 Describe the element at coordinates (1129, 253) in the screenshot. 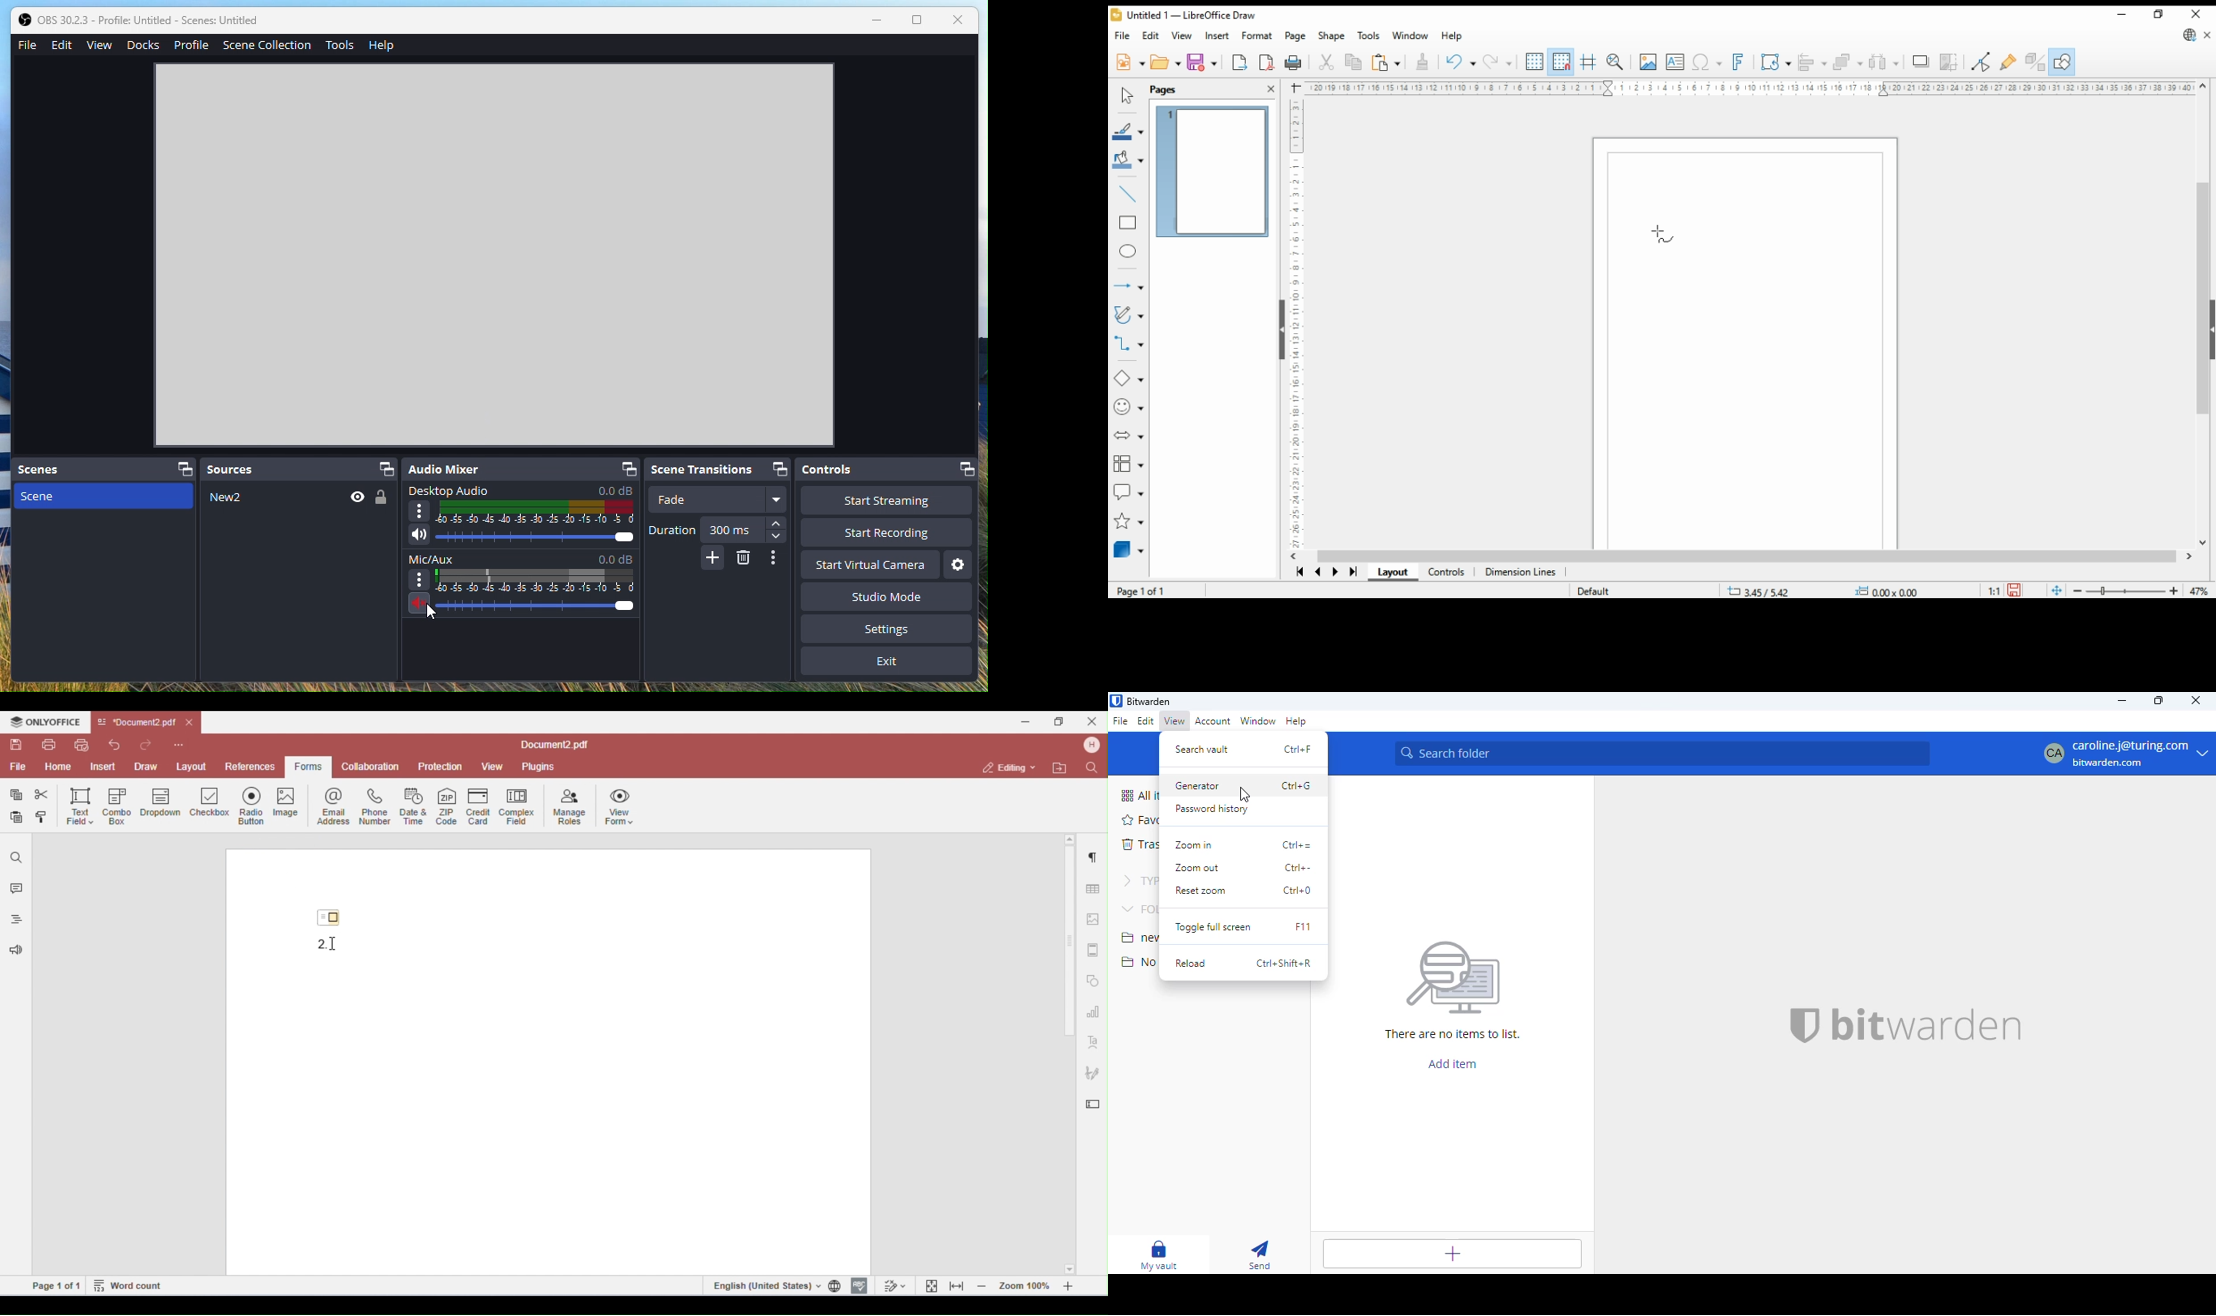

I see `ellipse` at that location.